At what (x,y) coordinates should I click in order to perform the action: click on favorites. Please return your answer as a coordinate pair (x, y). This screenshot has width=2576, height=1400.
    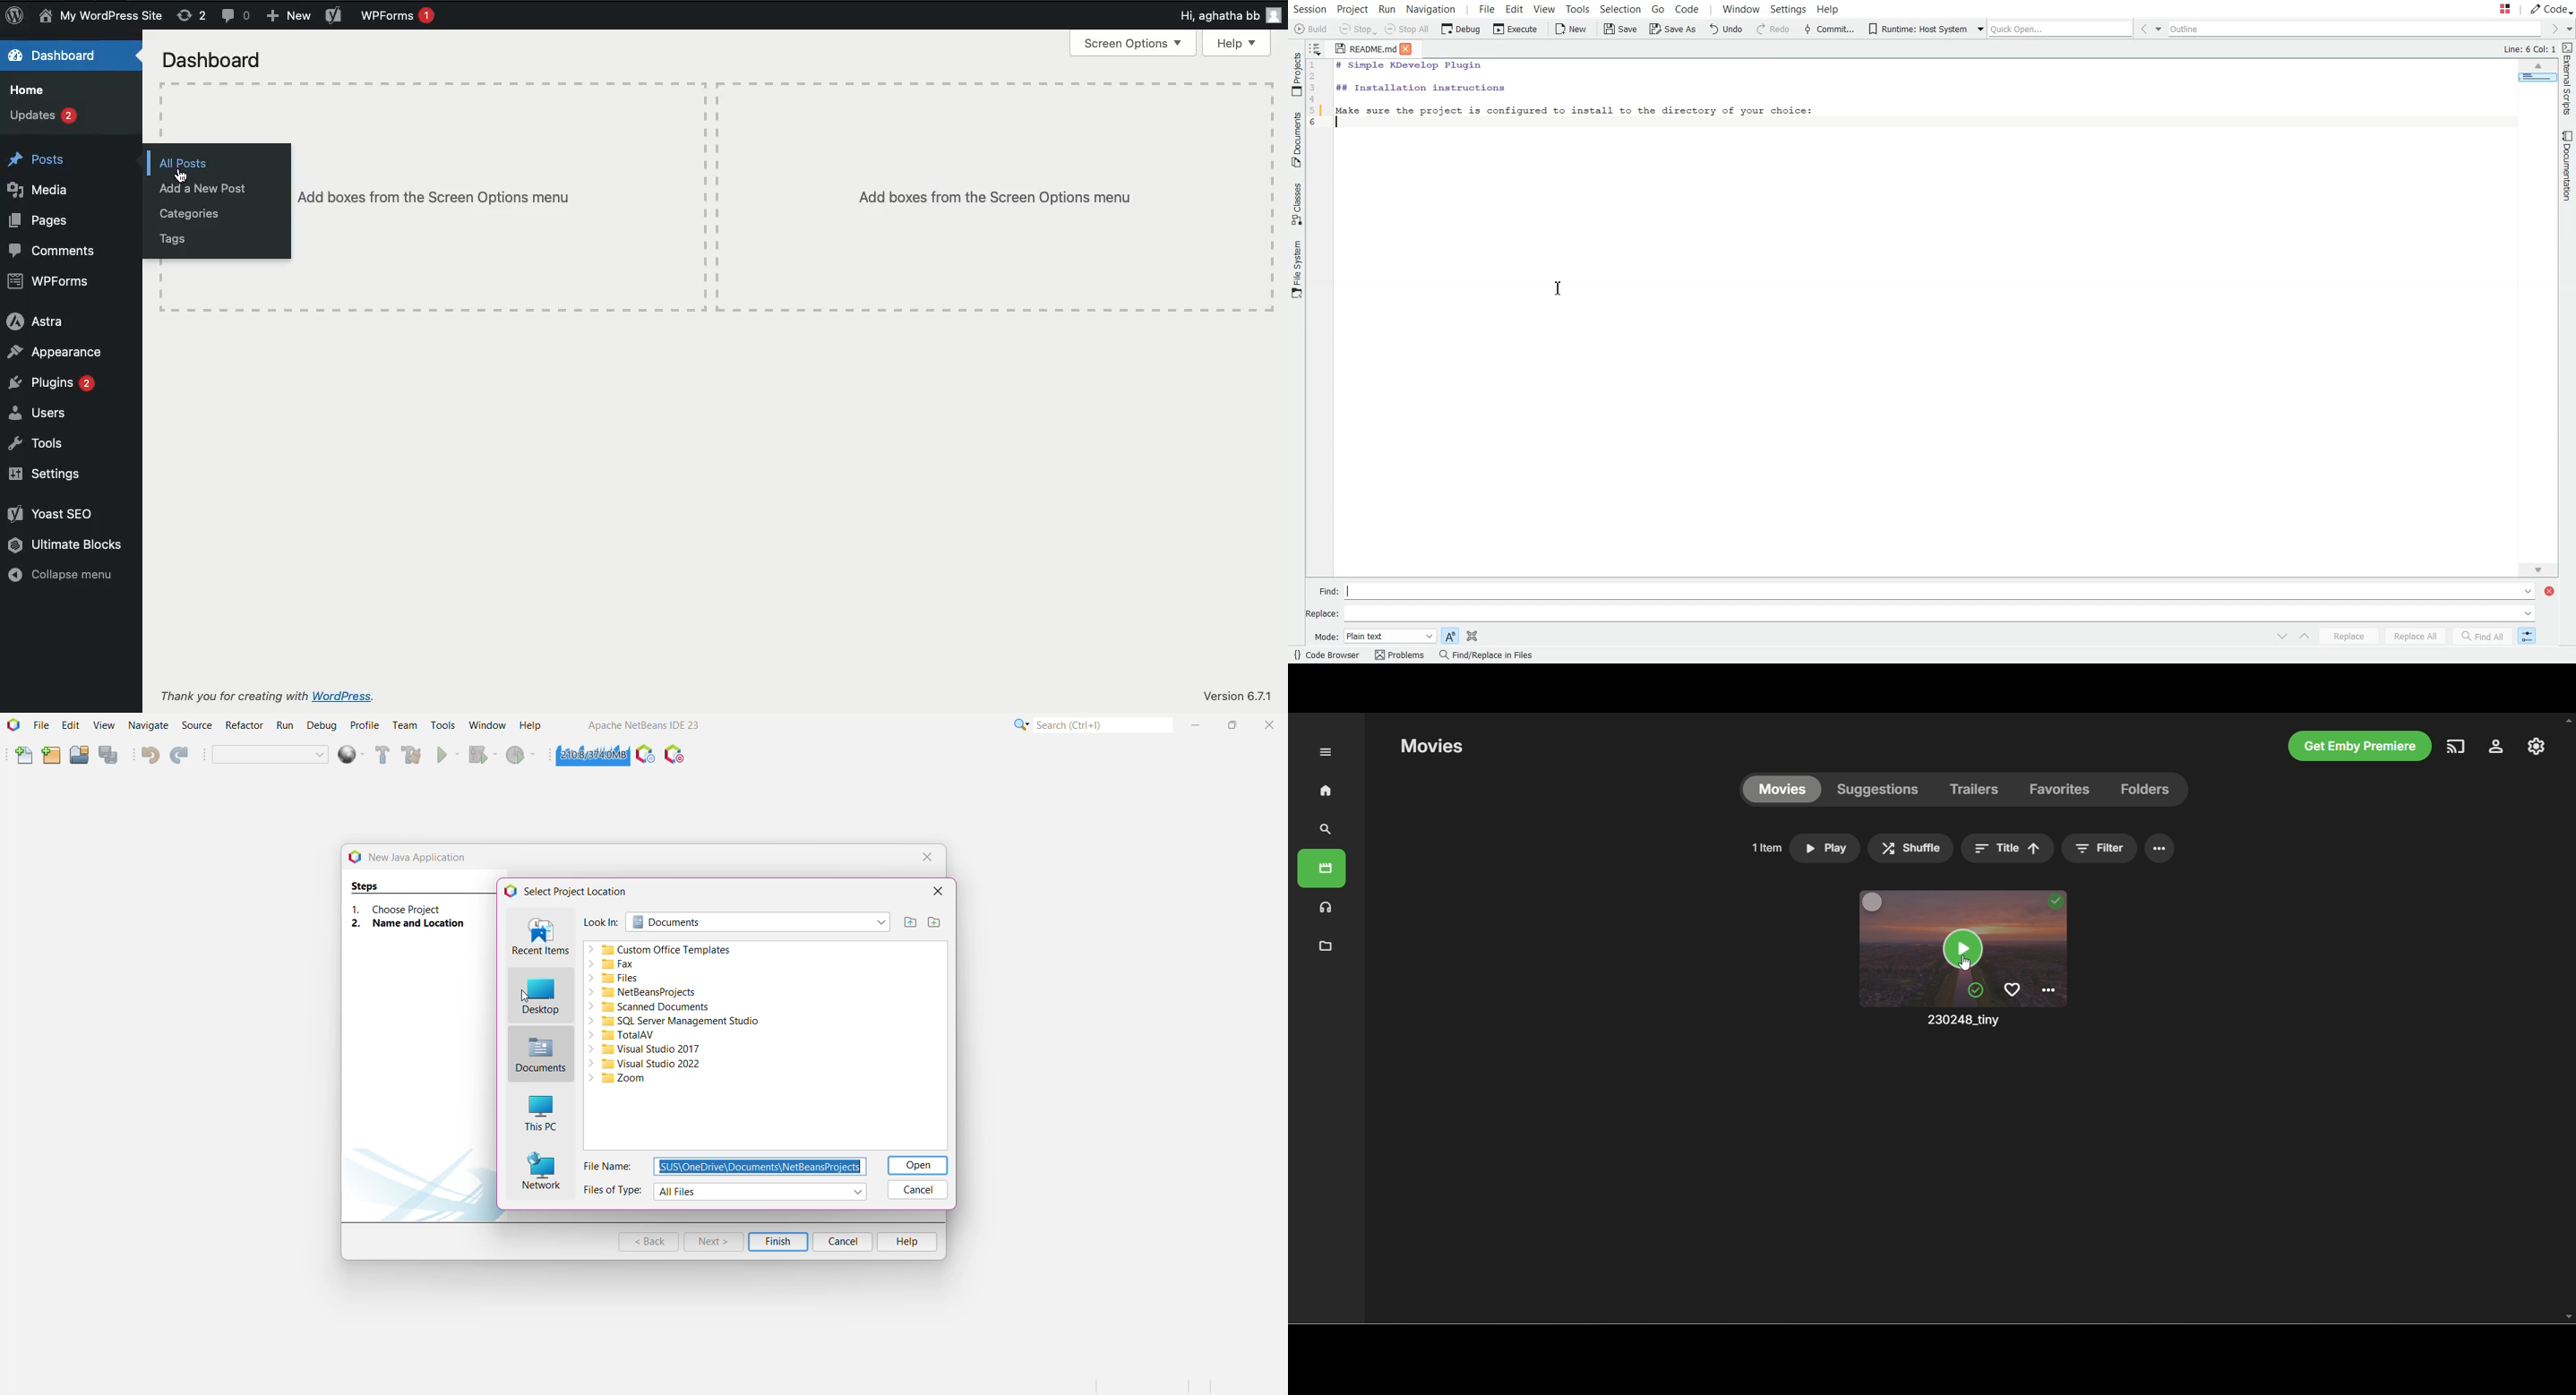
    Looking at the image, I should click on (2061, 791).